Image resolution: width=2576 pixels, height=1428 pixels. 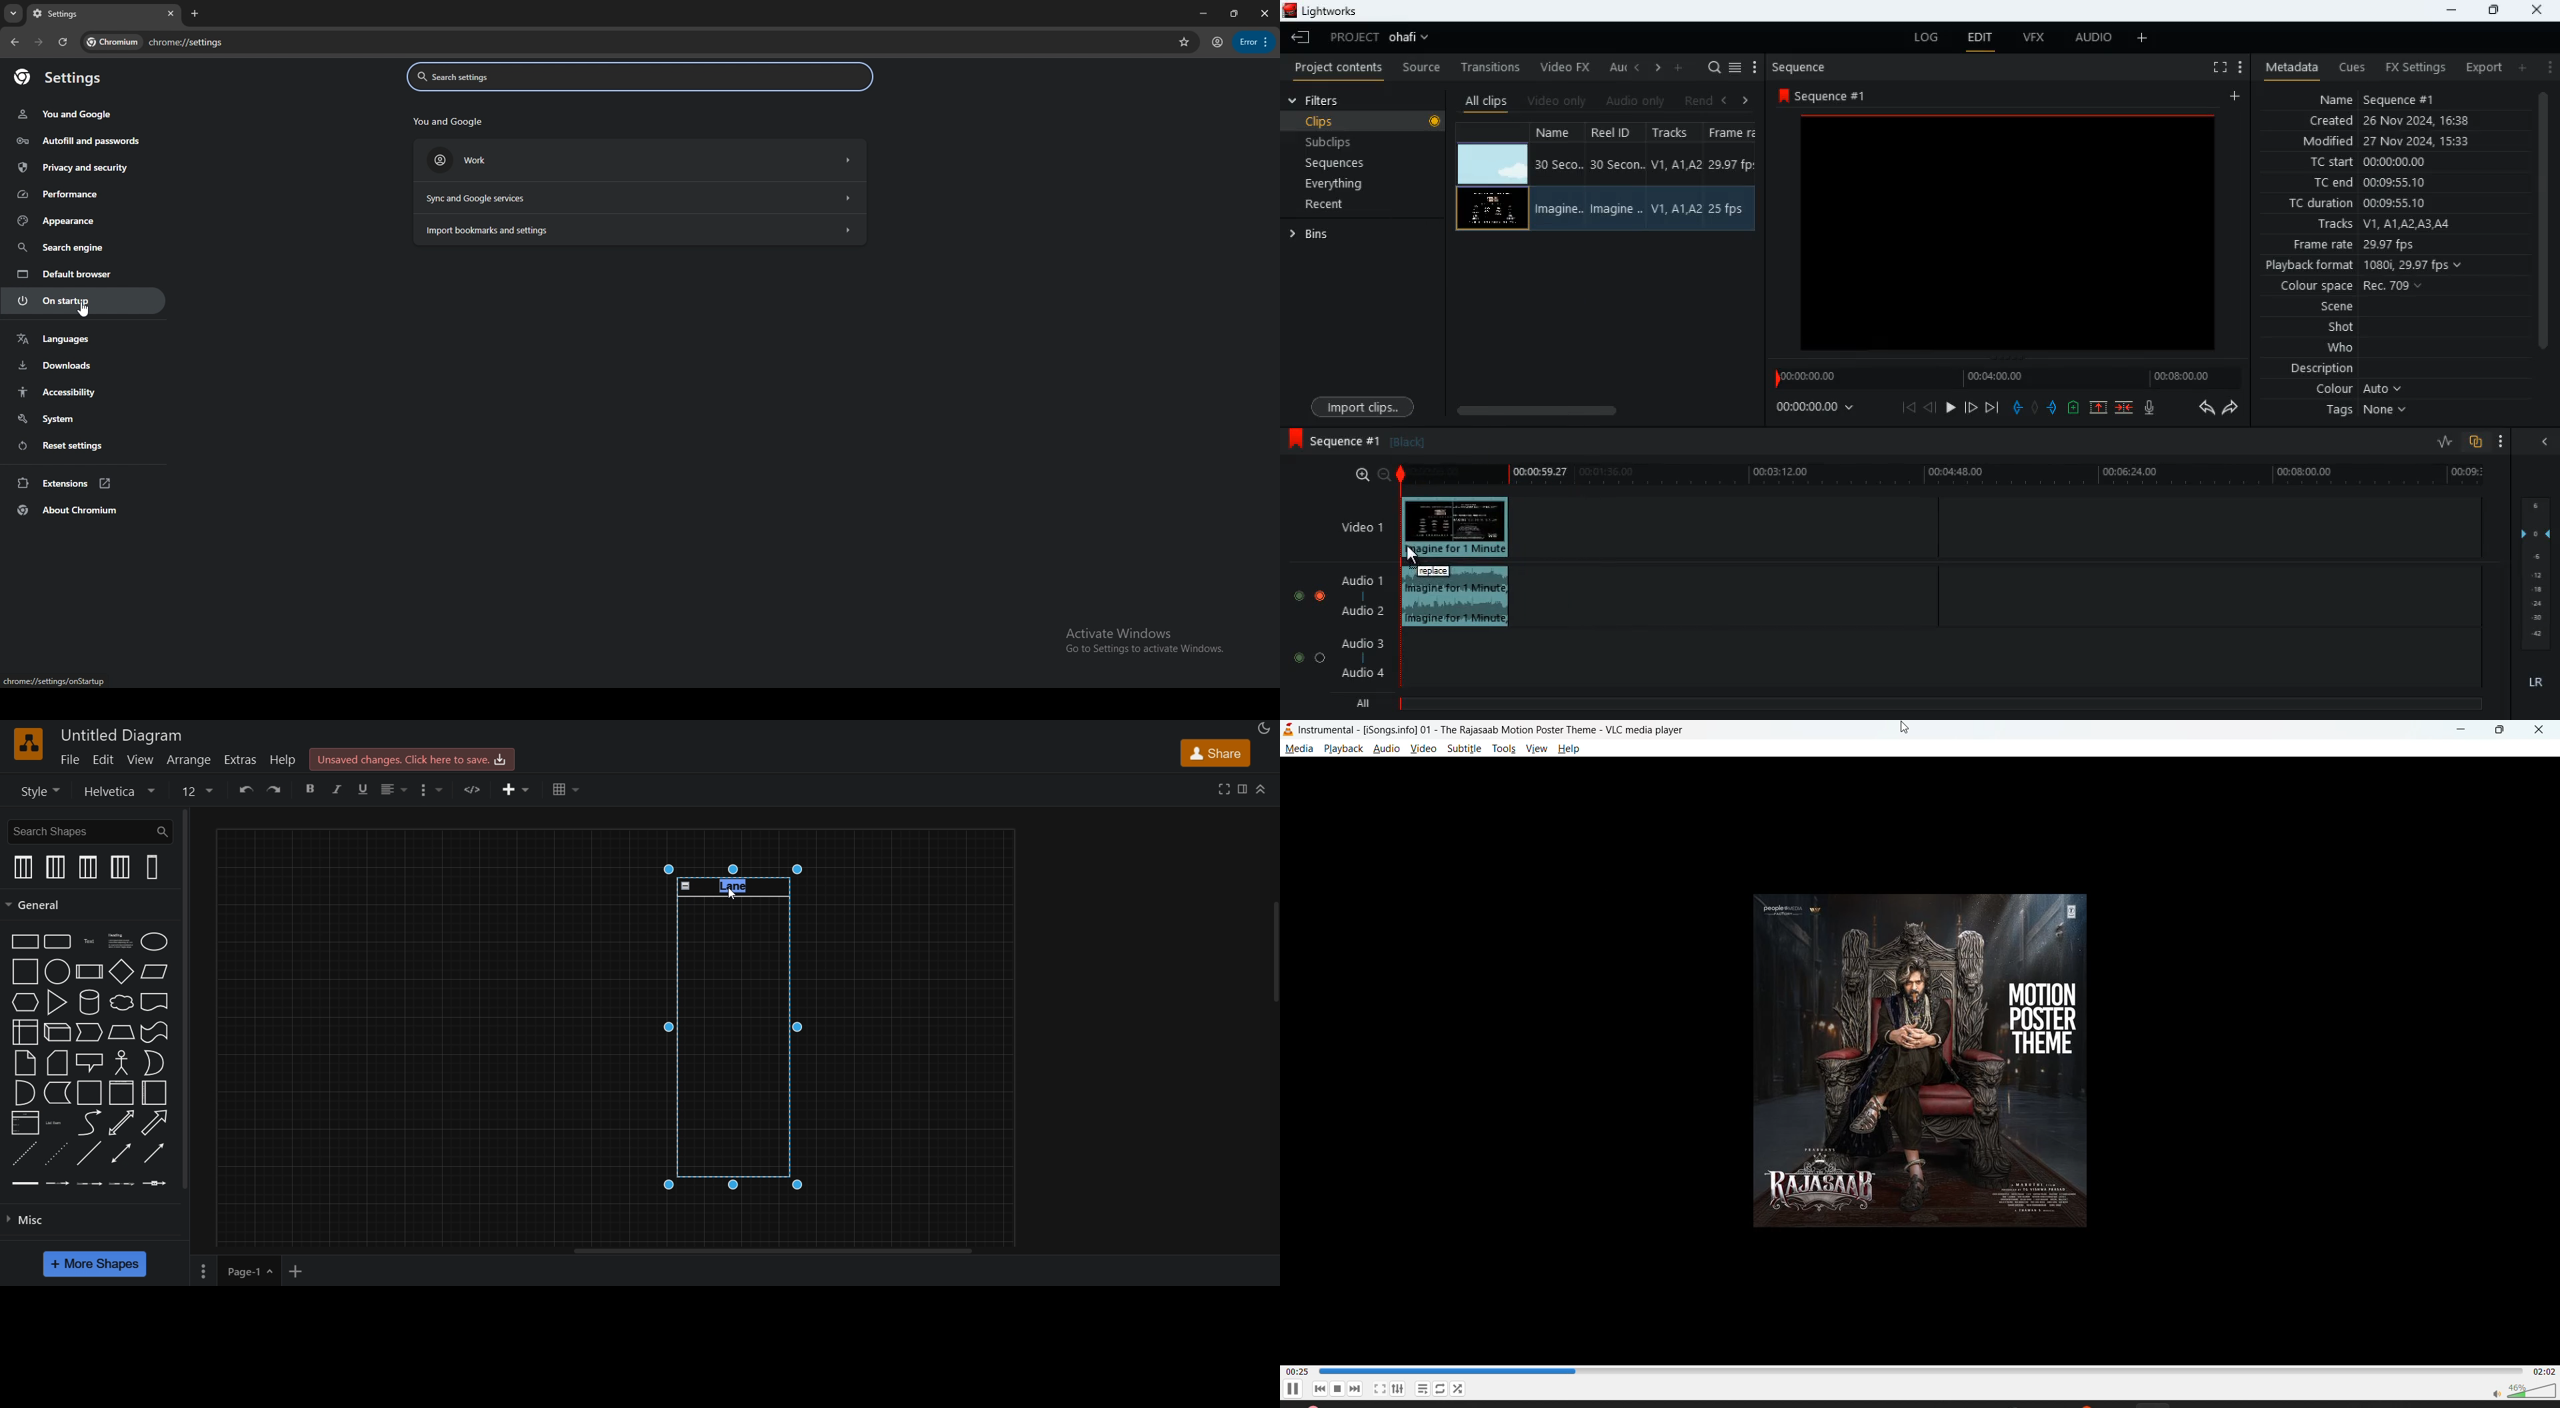 I want to click on vertical pool 1, so click(x=89, y=867).